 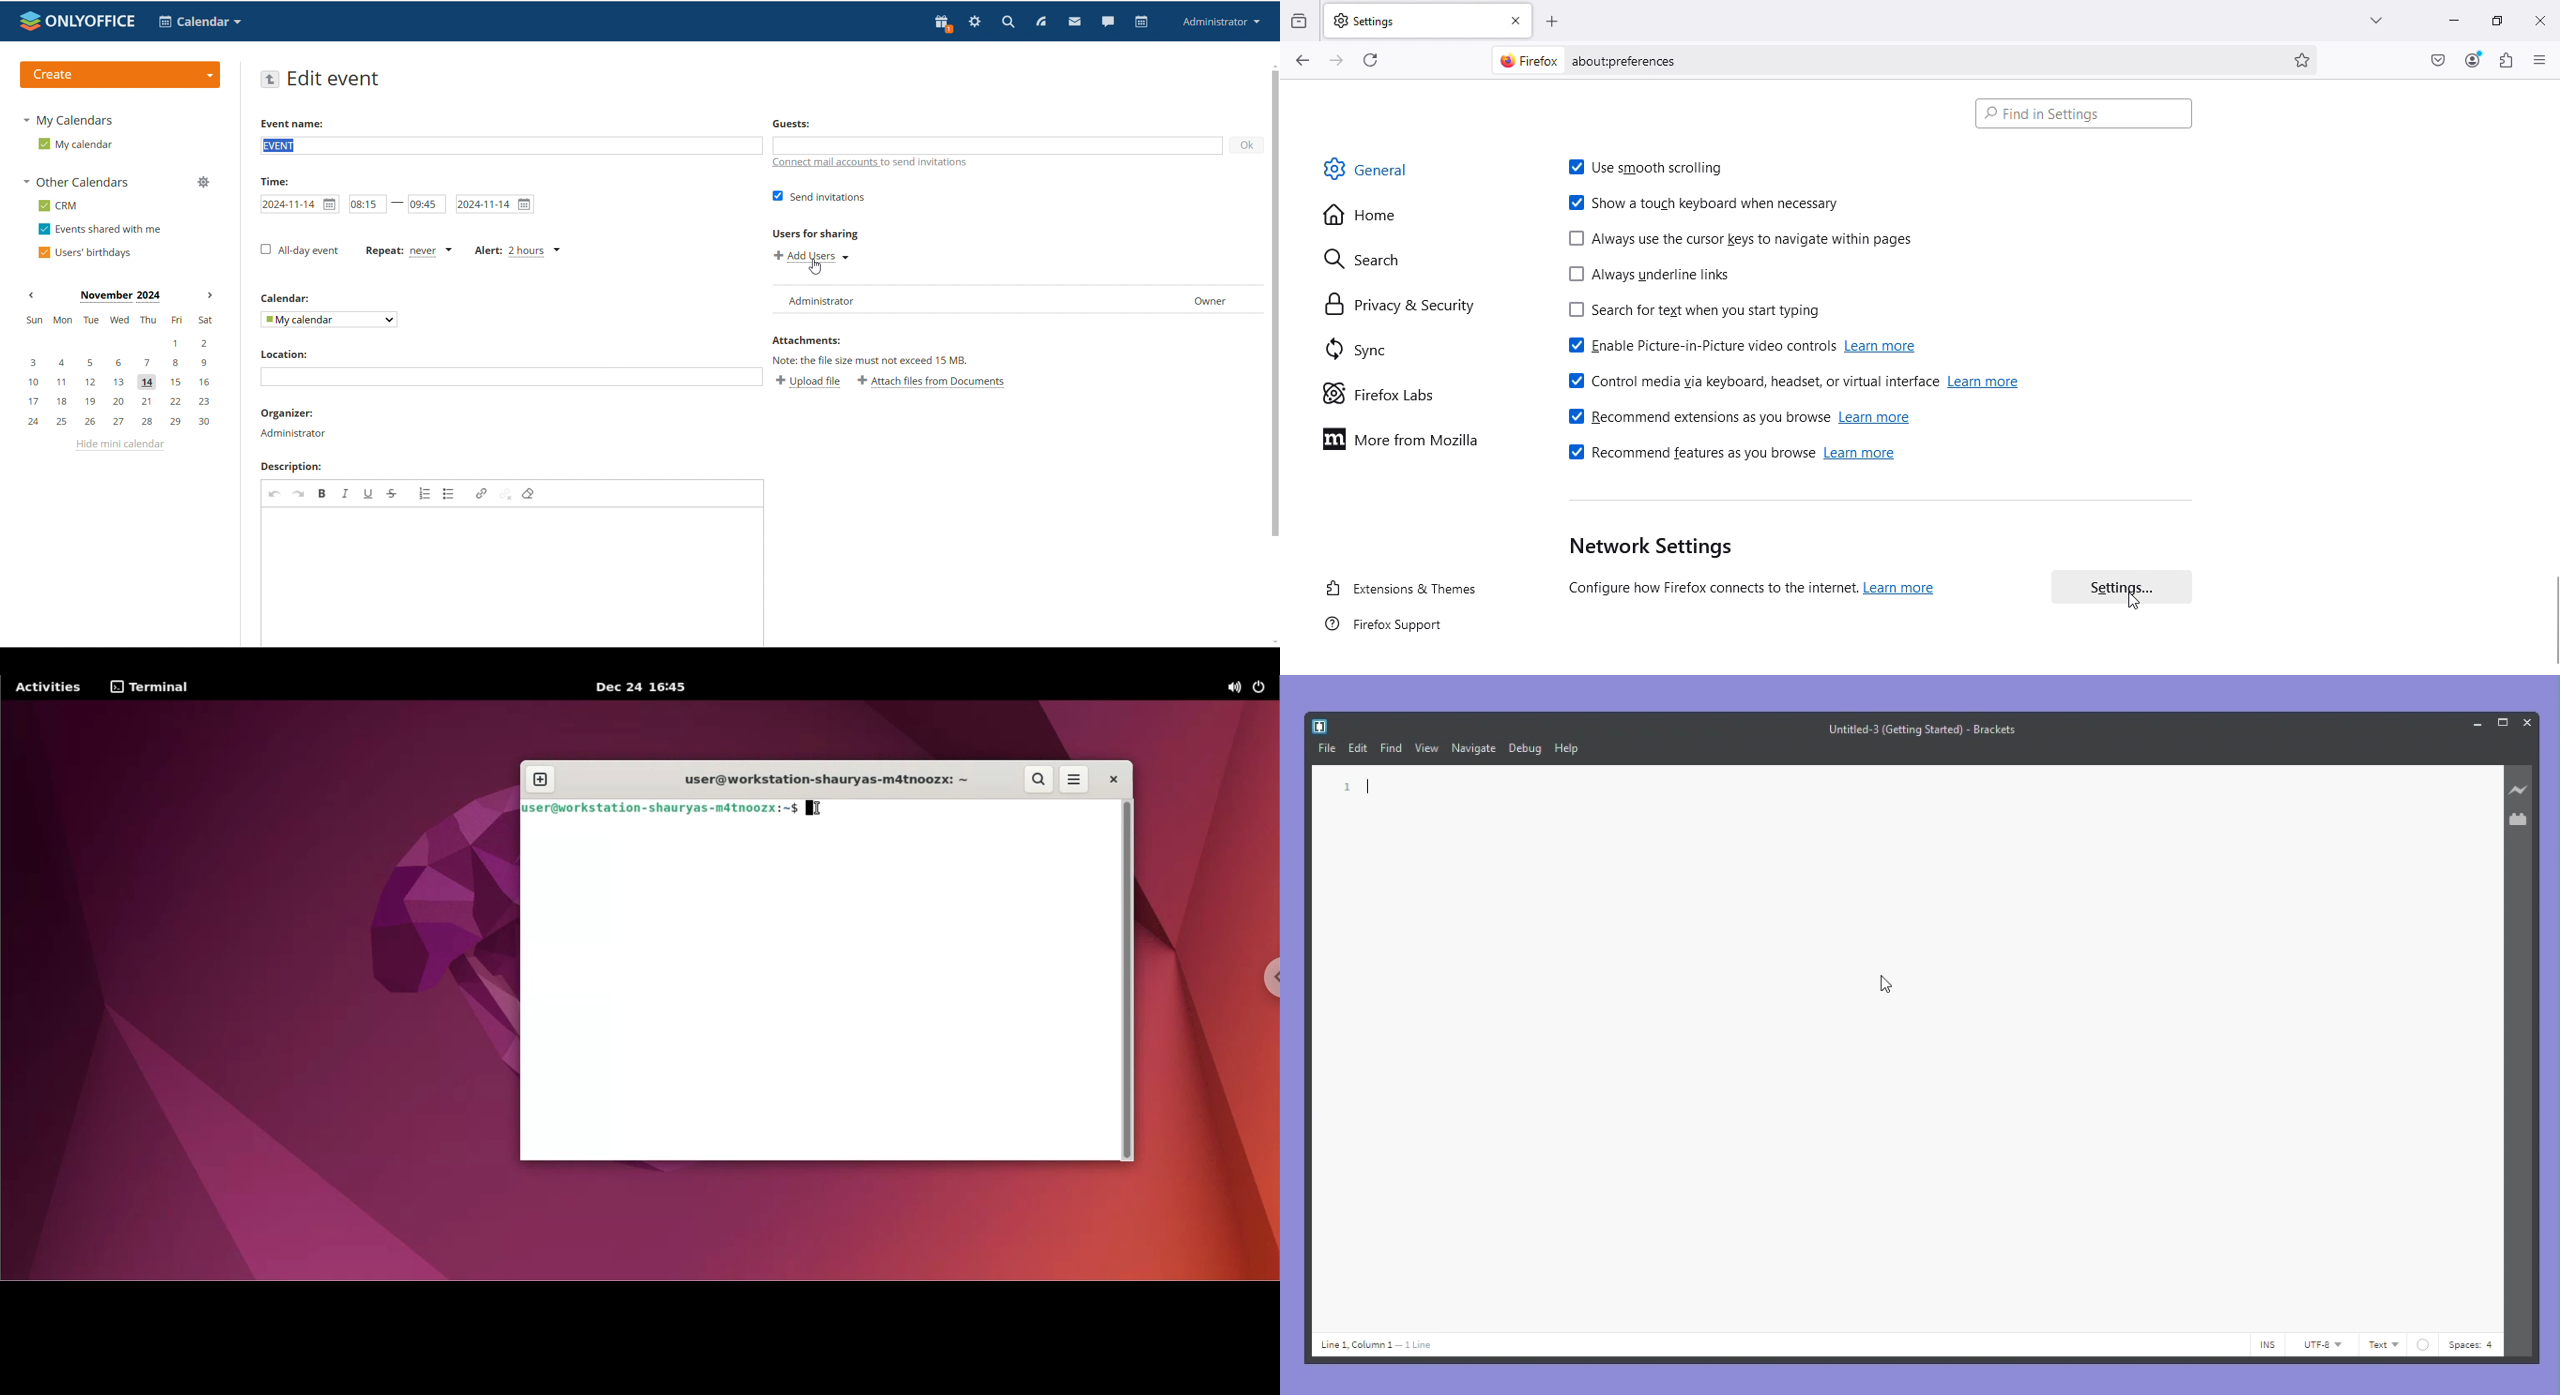 I want to click on settings, so click(x=975, y=22).